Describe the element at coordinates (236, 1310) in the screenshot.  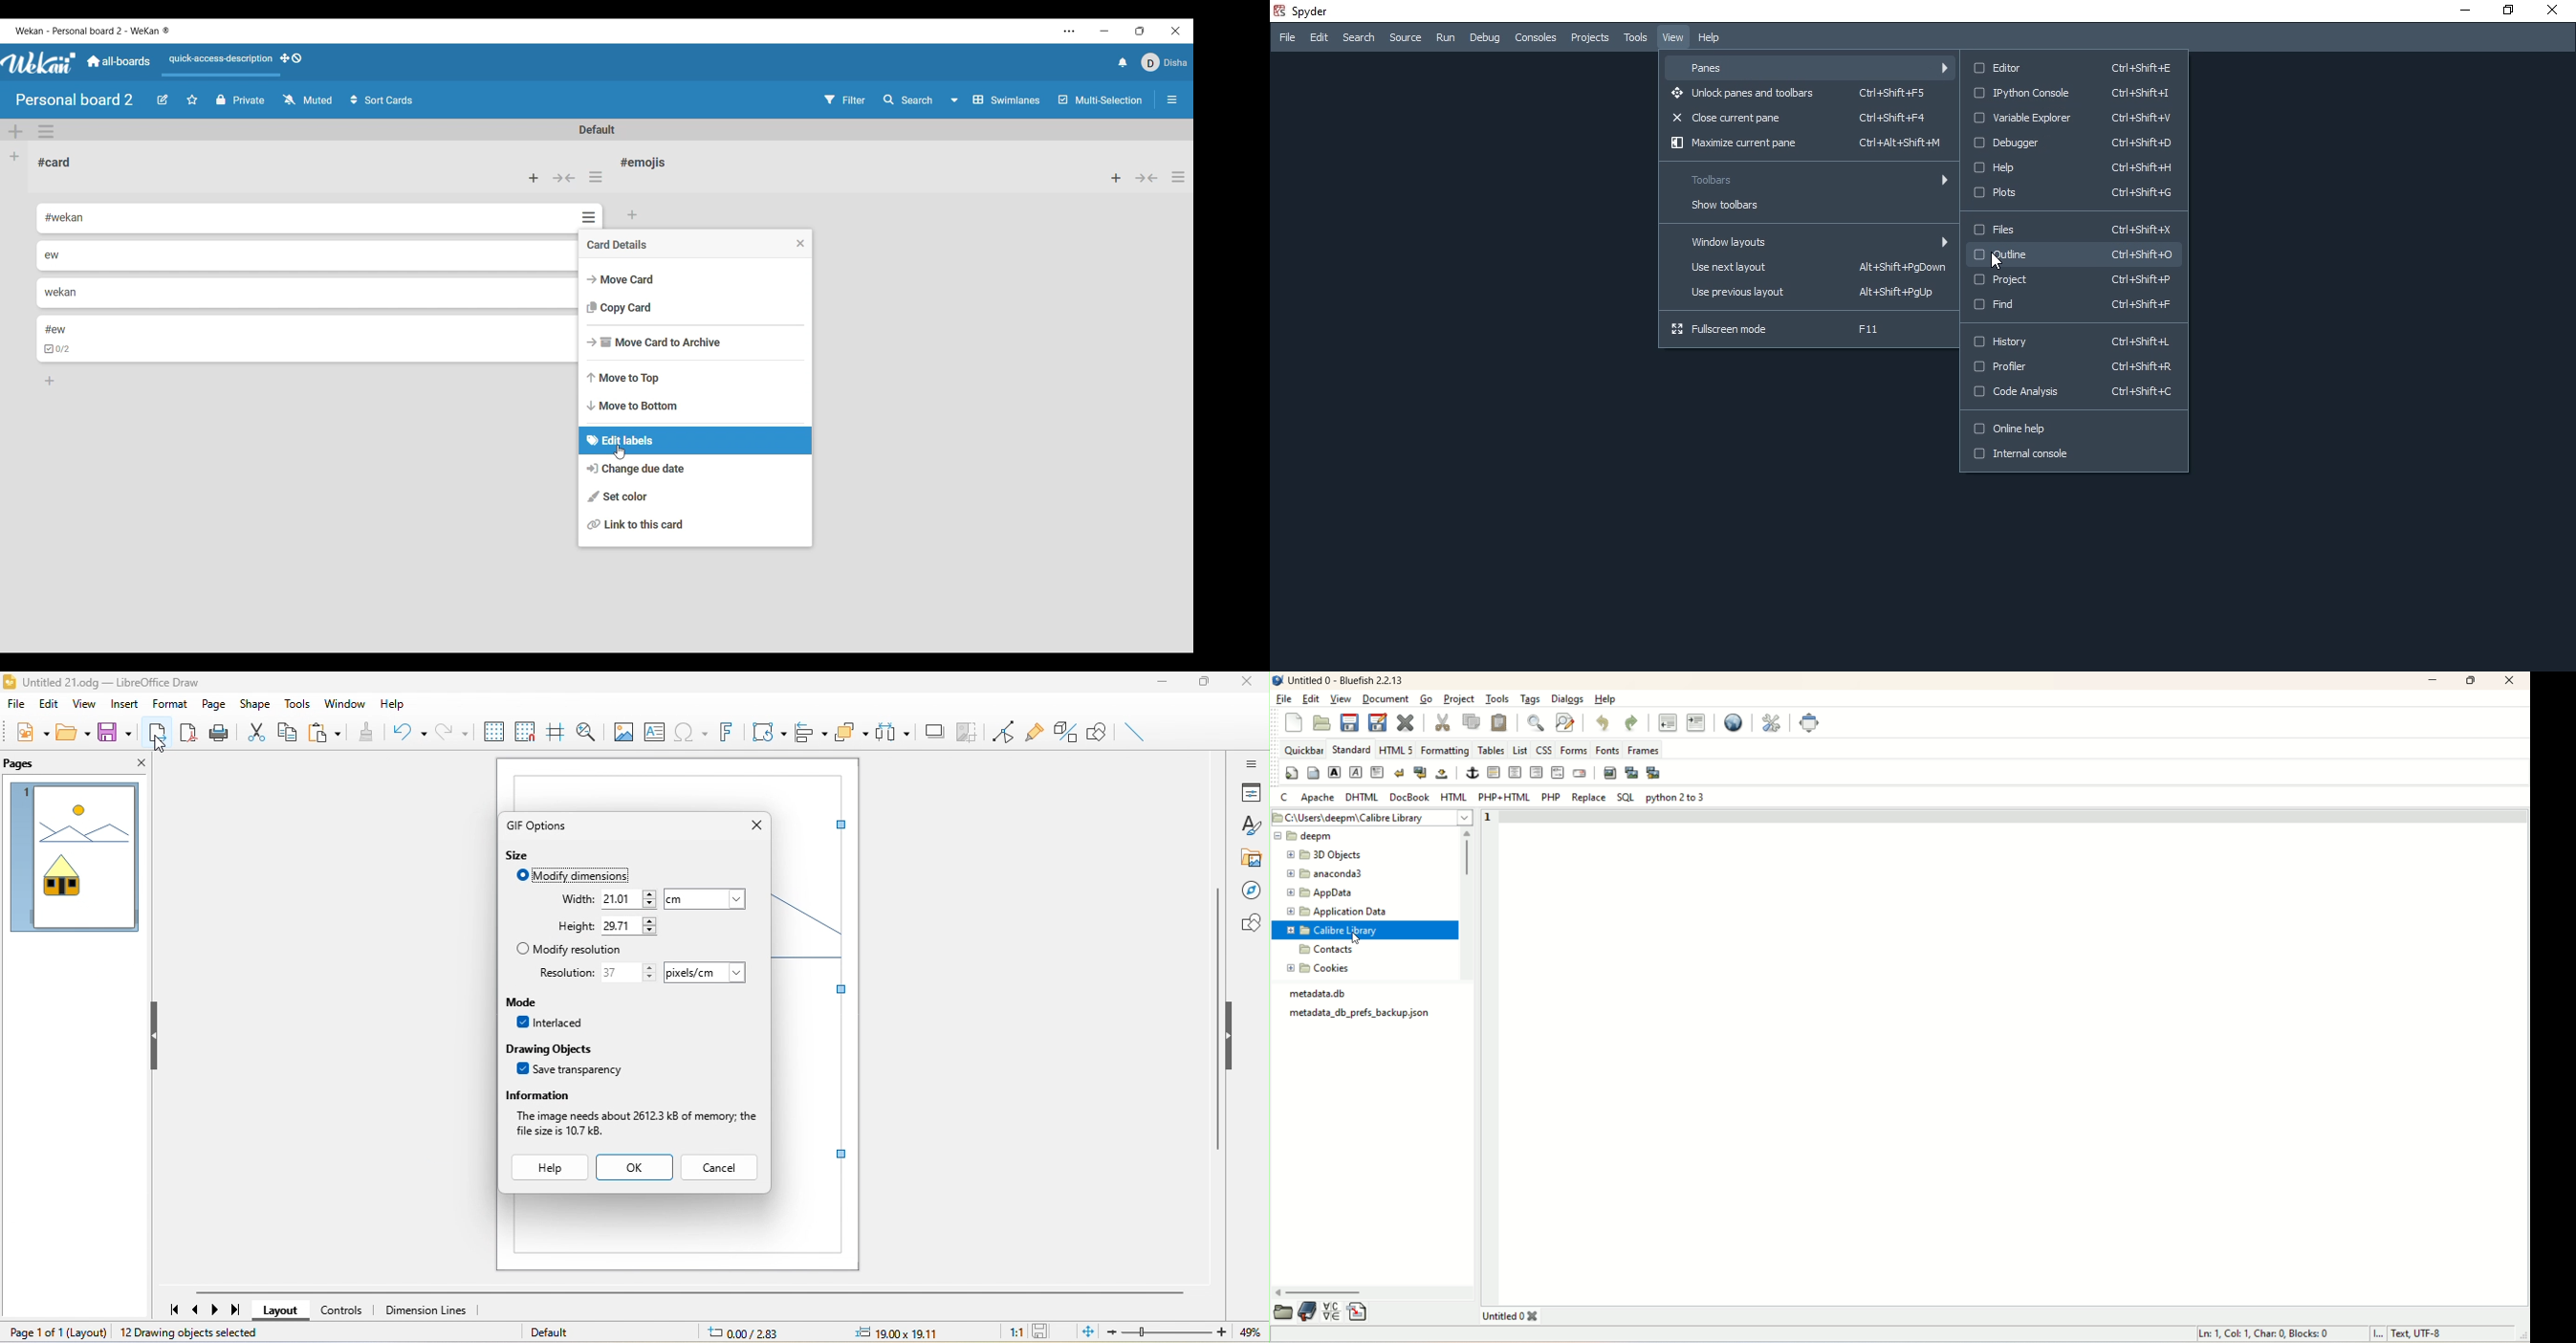
I see `last` at that location.